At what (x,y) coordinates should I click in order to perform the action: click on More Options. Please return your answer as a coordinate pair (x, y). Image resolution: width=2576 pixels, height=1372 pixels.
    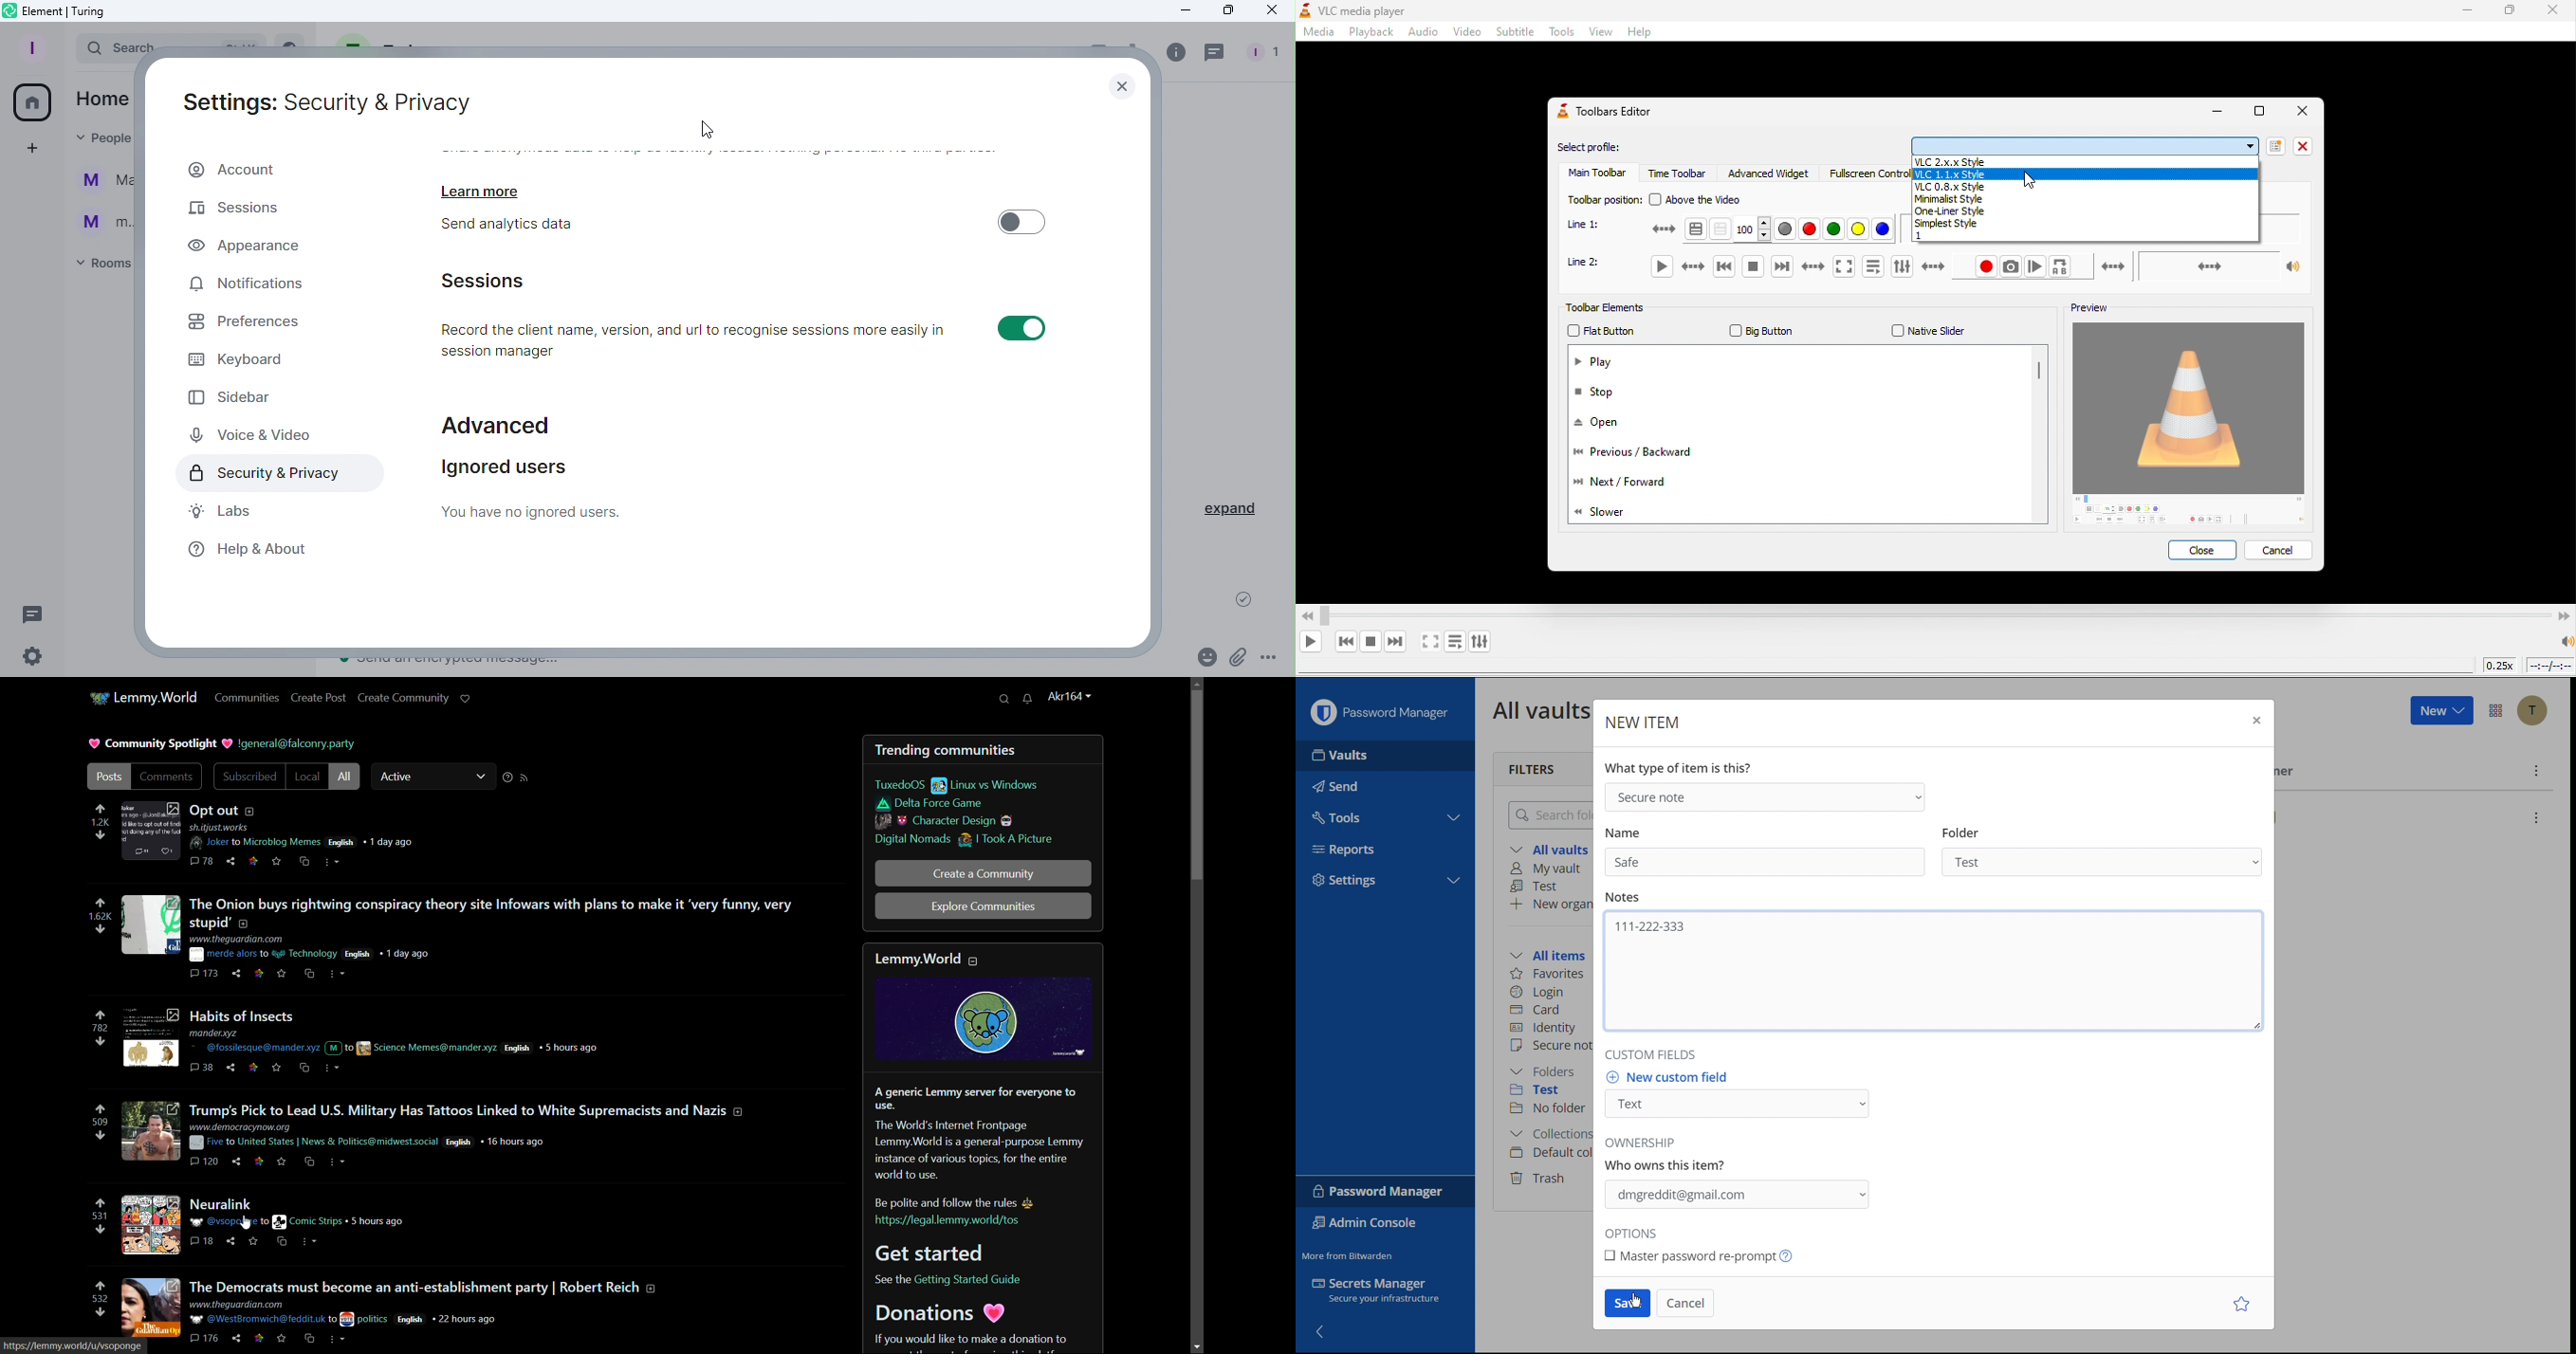
    Looking at the image, I should click on (2496, 710).